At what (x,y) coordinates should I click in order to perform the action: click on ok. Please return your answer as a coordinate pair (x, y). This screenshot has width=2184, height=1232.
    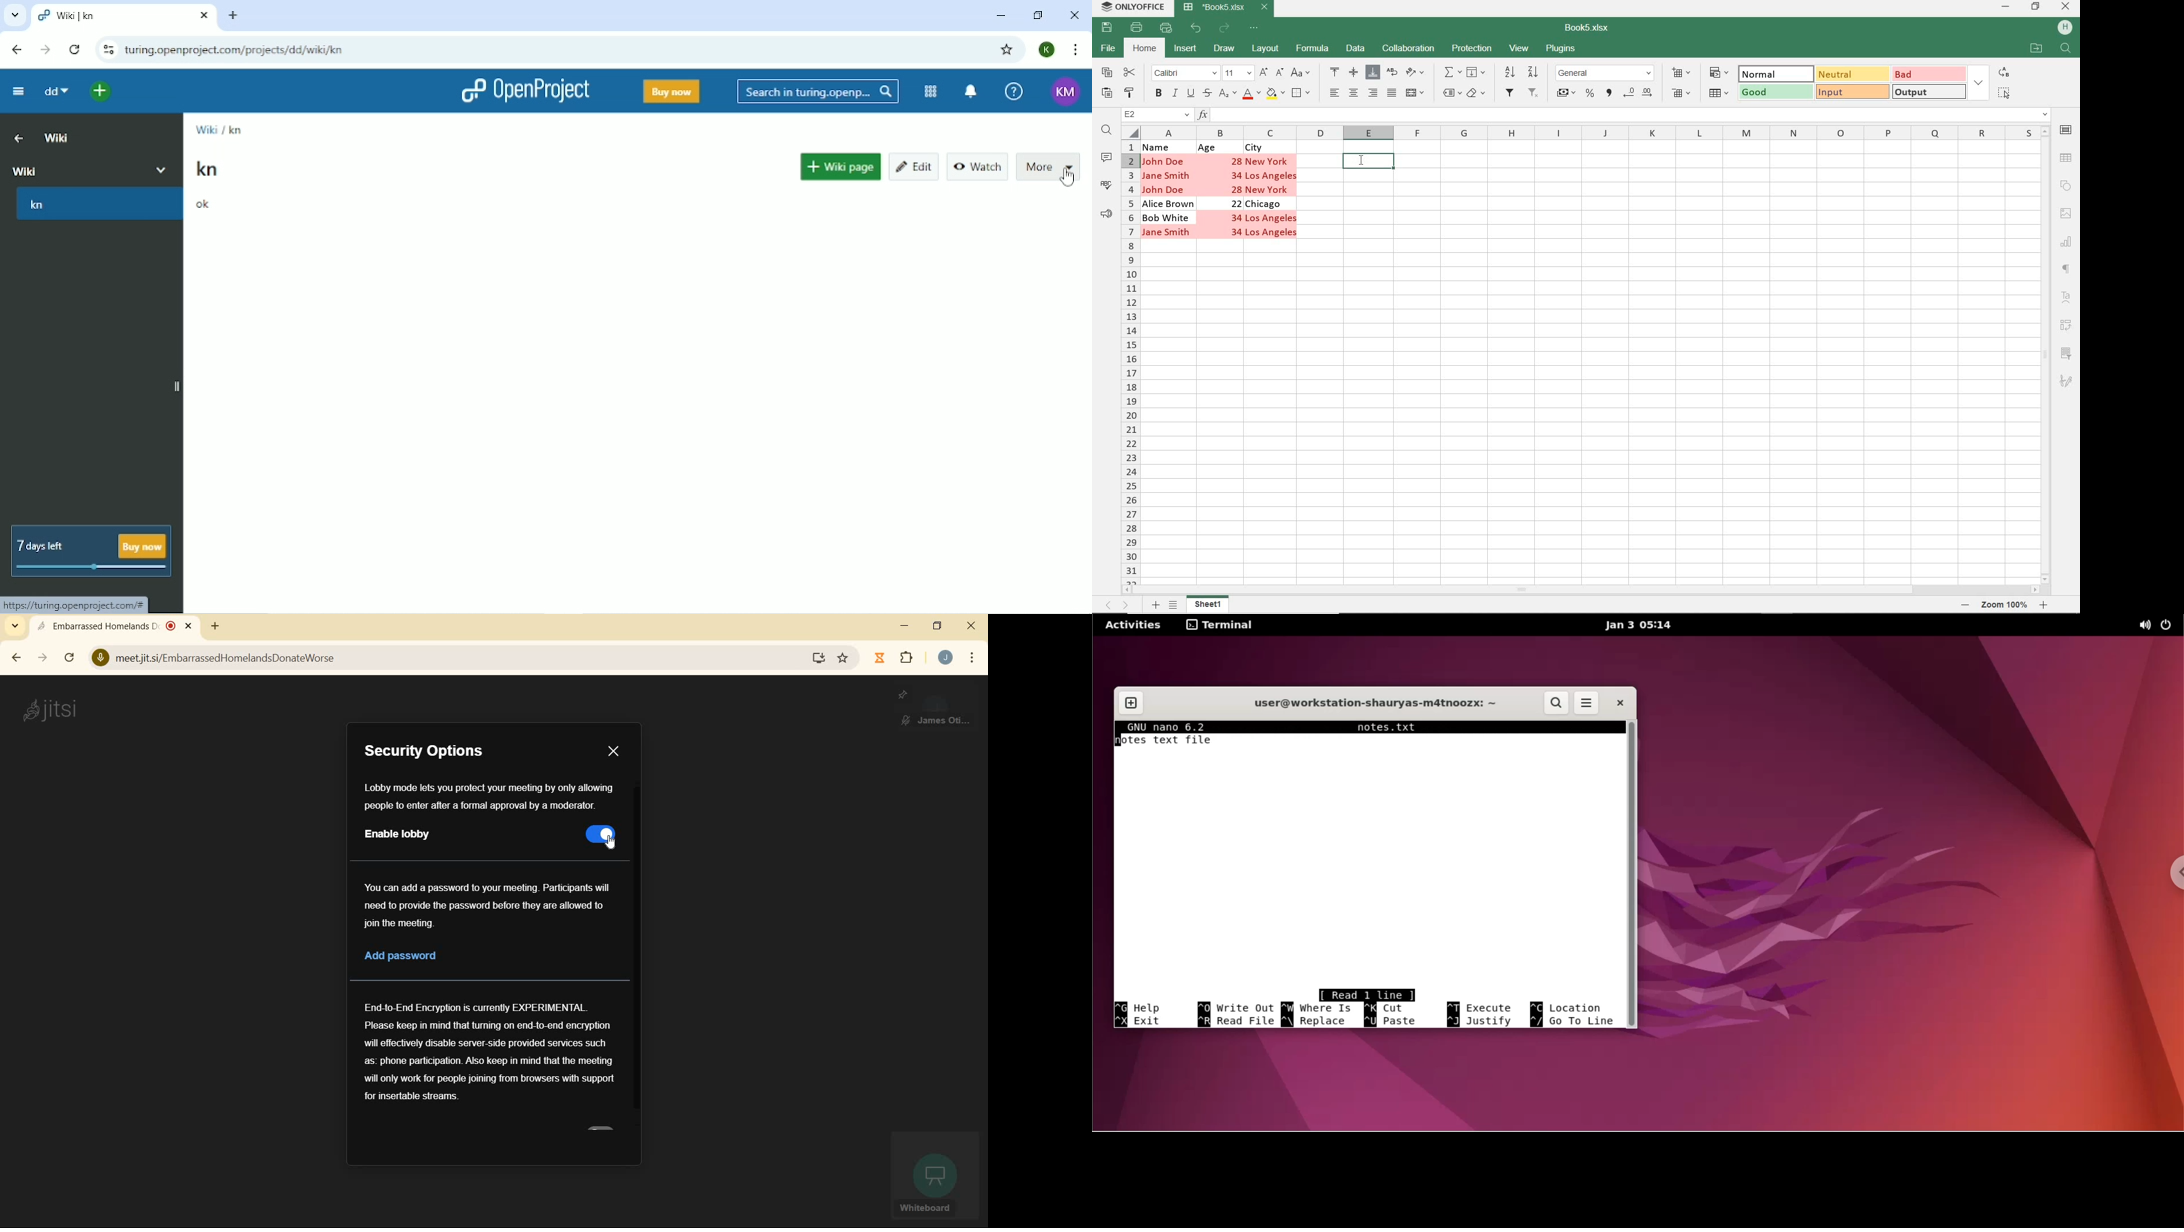
    Looking at the image, I should click on (203, 205).